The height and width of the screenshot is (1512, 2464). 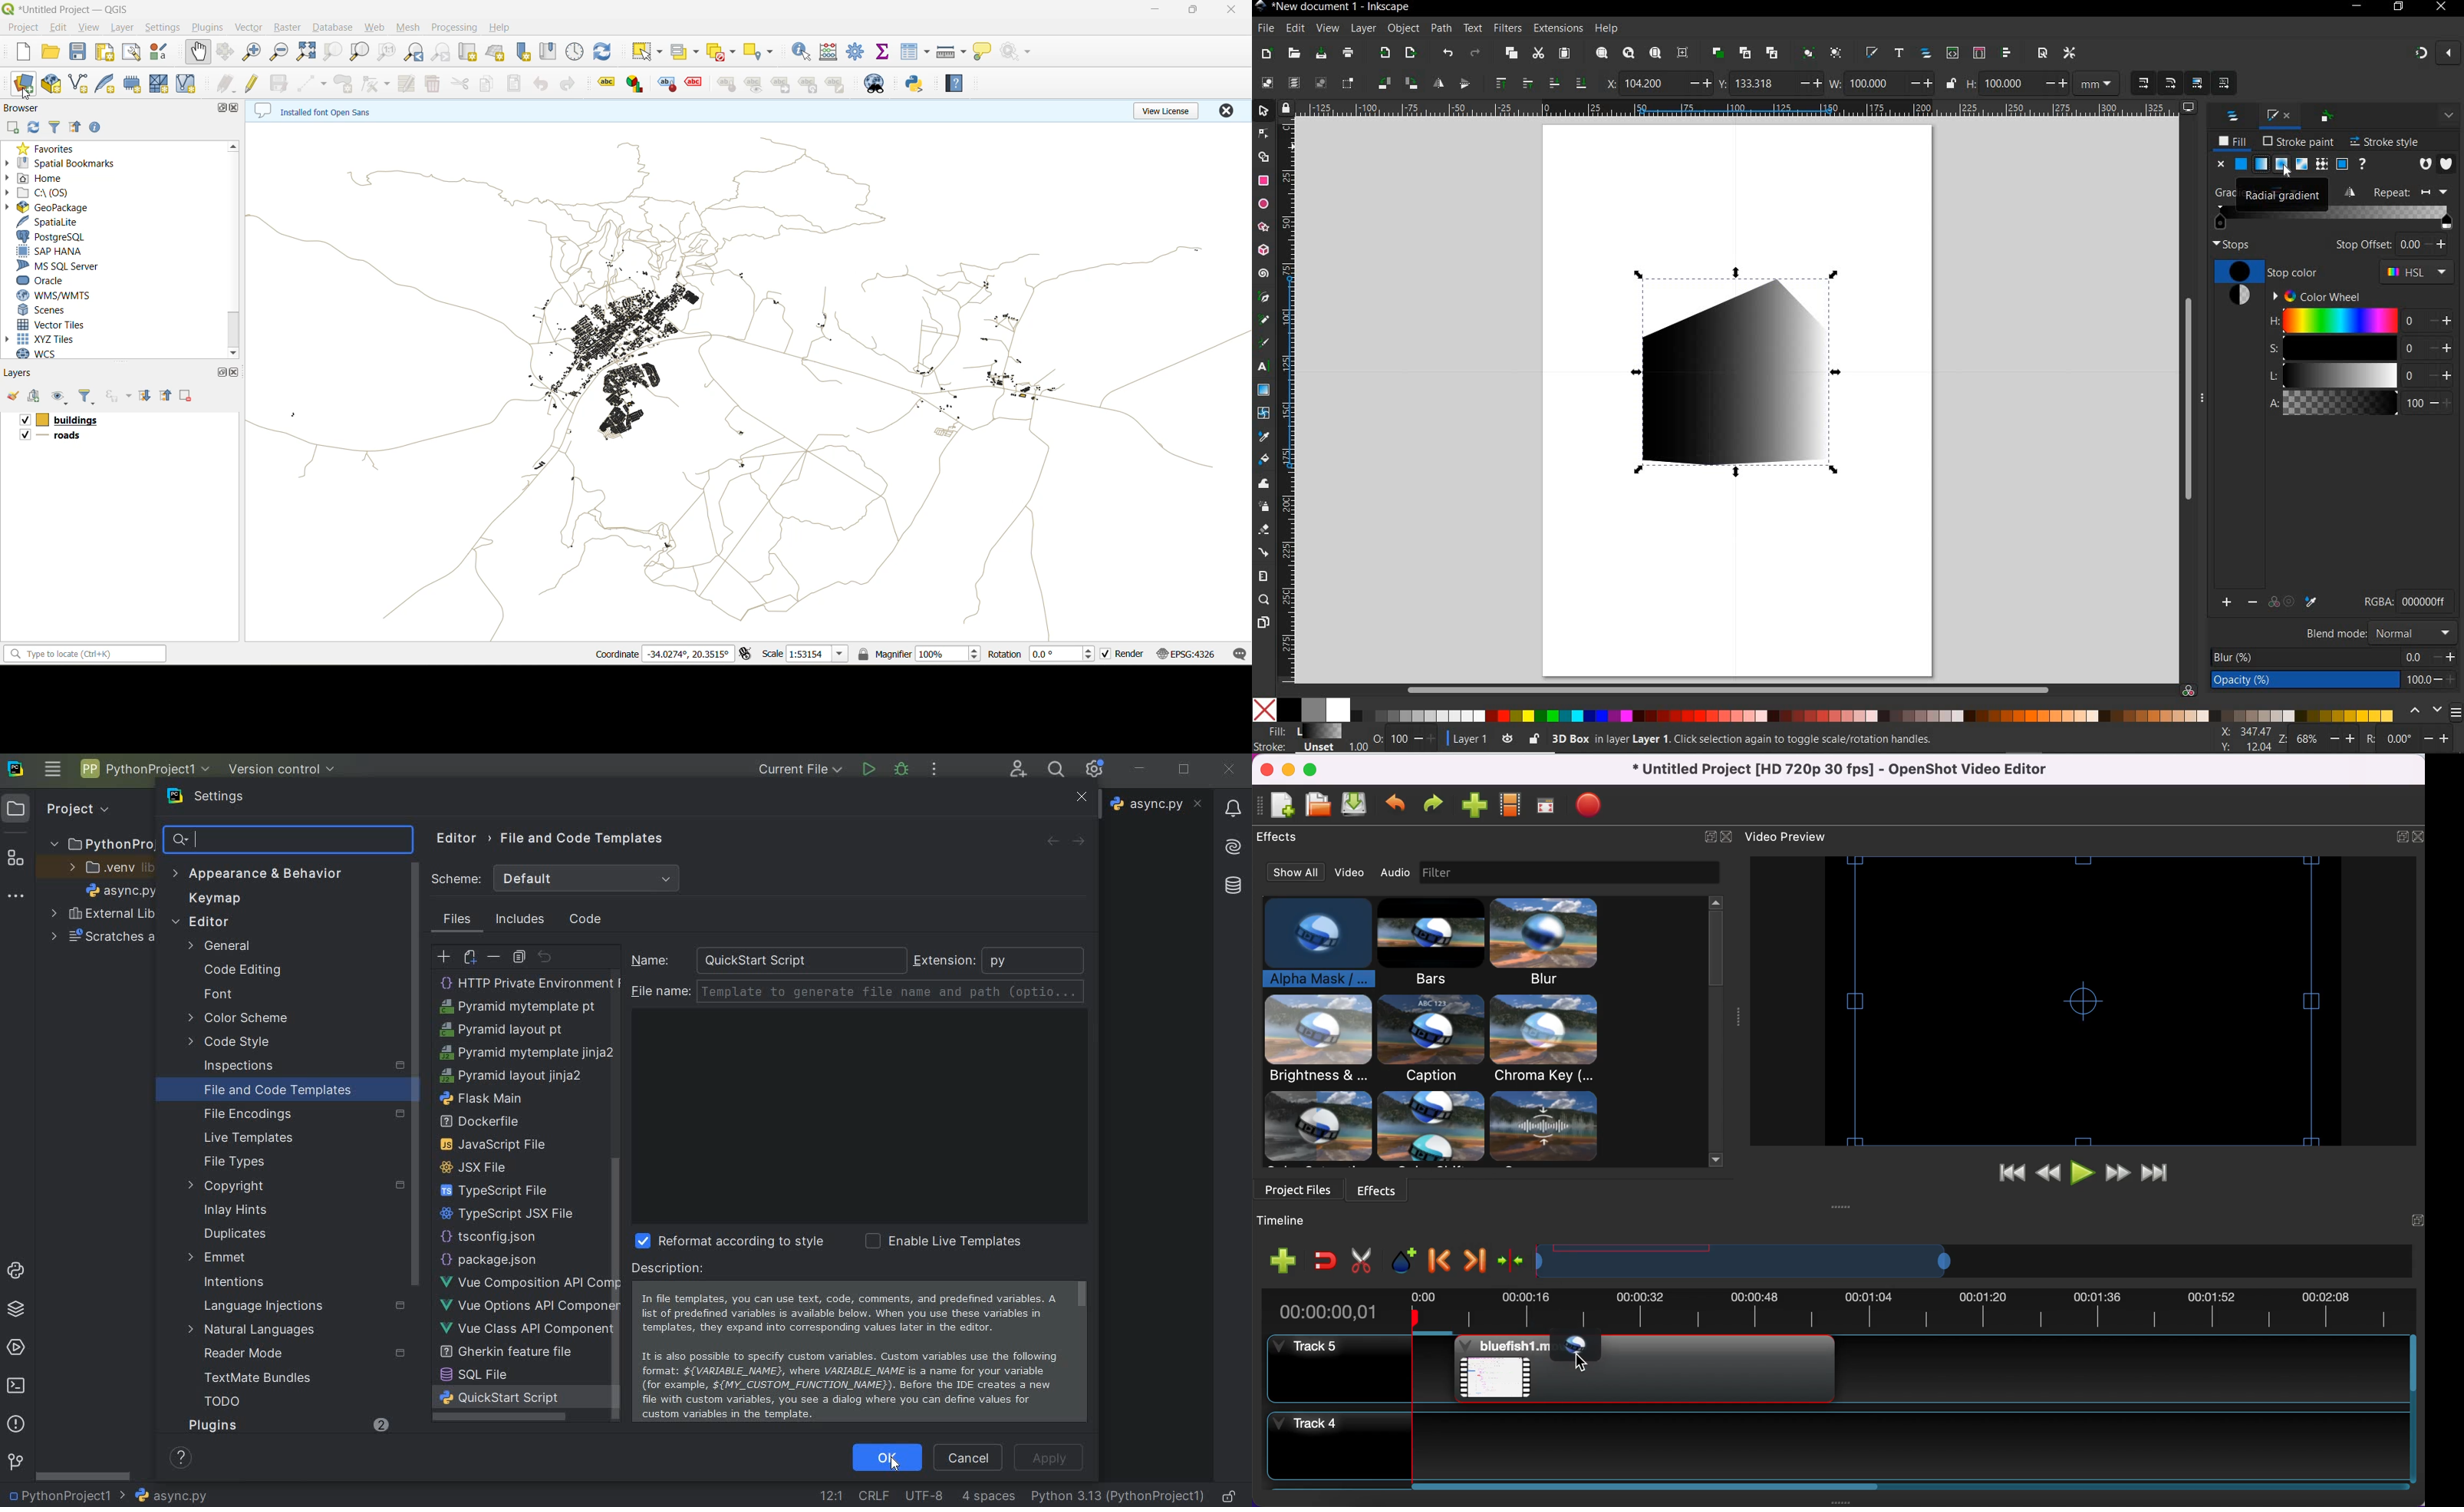 I want to click on MINIMIZE, so click(x=2357, y=6).